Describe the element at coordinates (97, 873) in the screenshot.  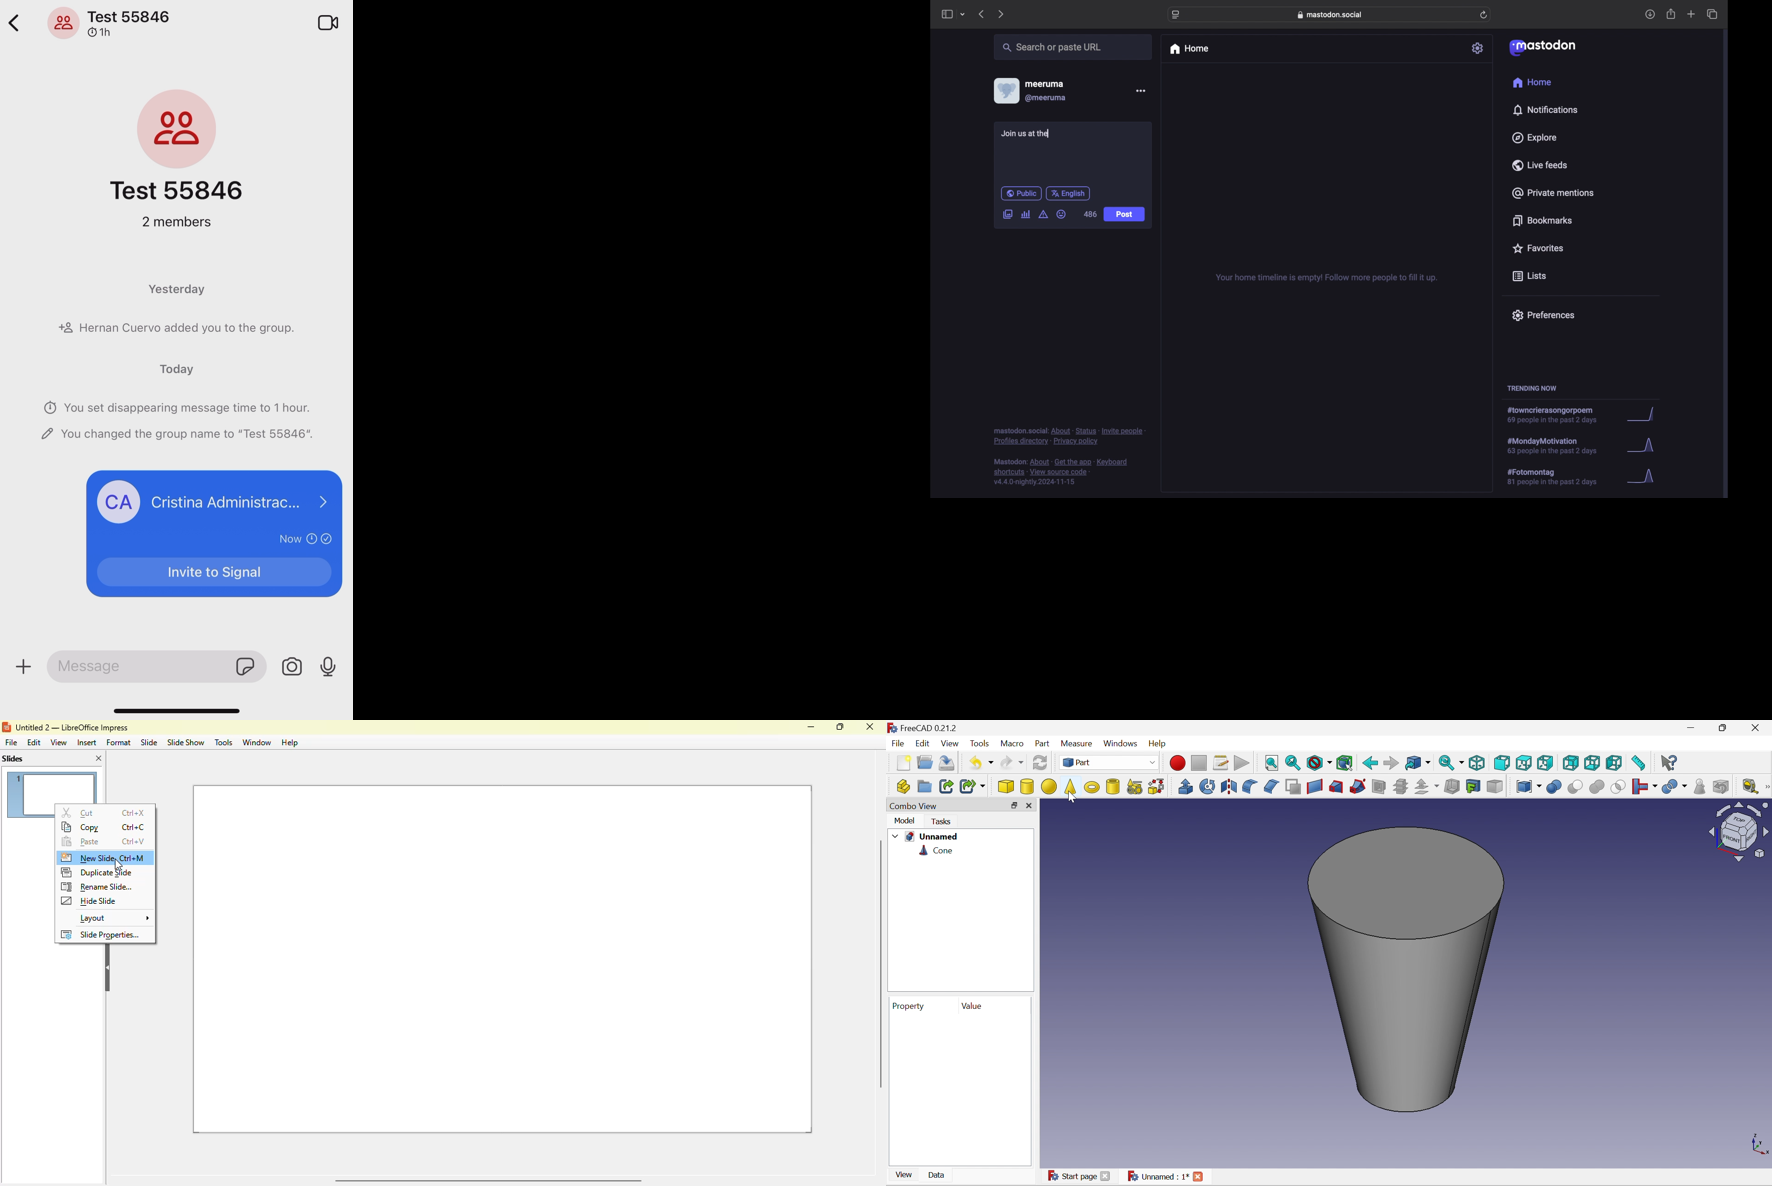
I see `duplicate slide` at that location.